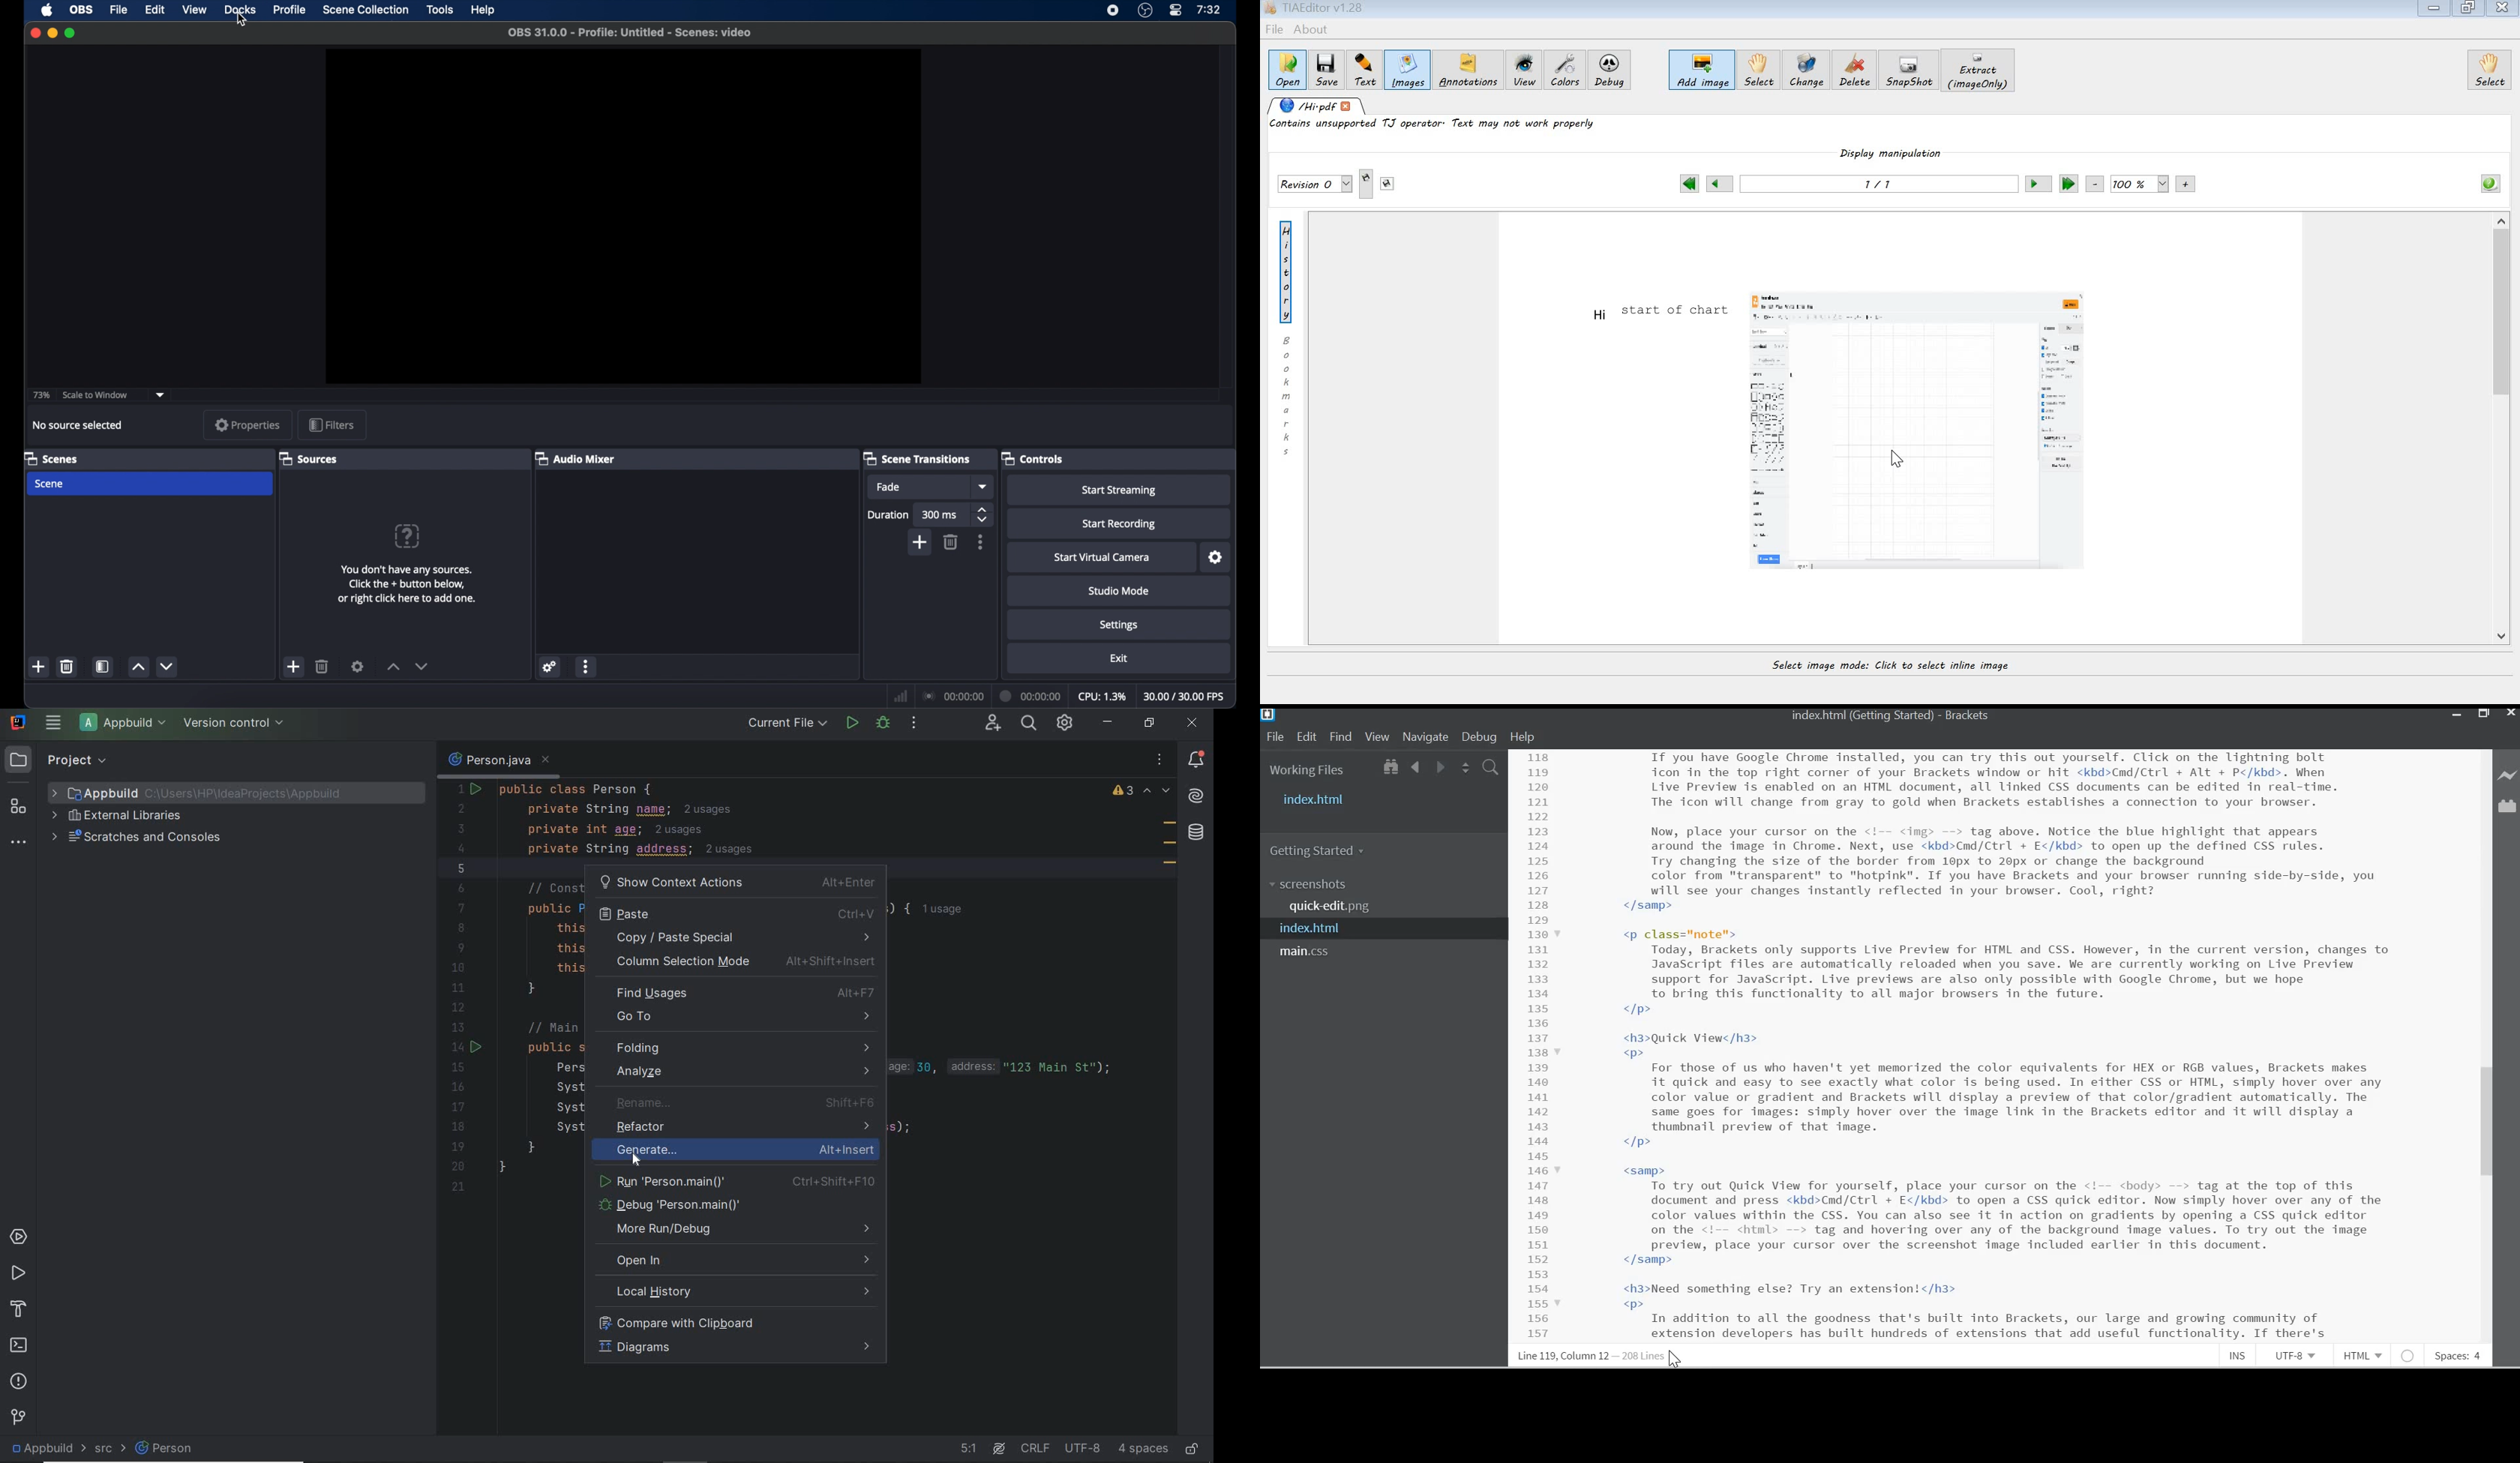  Describe the element at coordinates (736, 1292) in the screenshot. I see `local history` at that location.